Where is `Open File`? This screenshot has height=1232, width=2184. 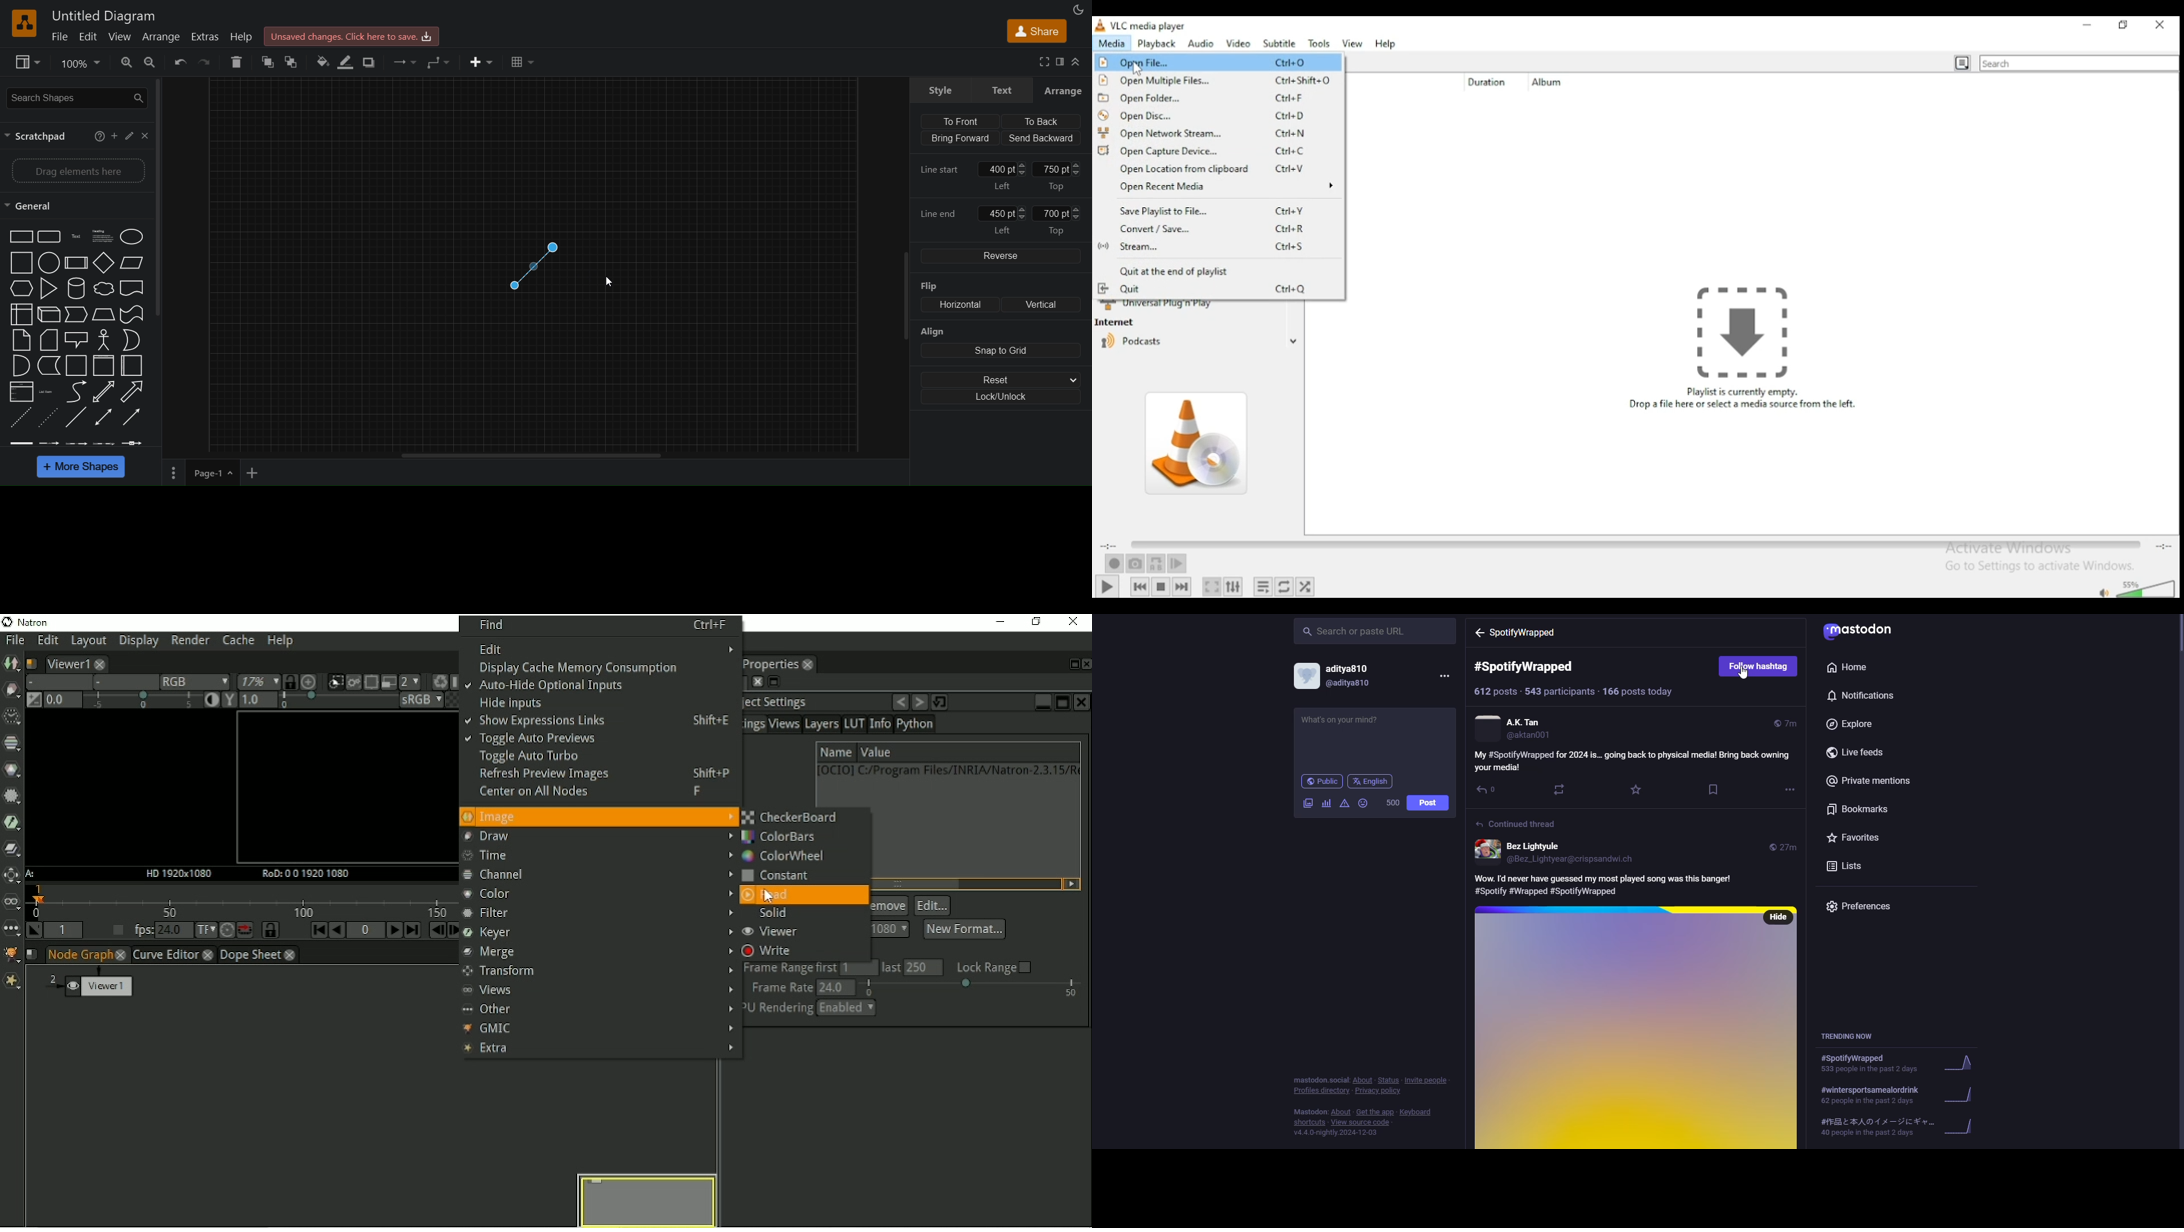
Open File is located at coordinates (1211, 62).